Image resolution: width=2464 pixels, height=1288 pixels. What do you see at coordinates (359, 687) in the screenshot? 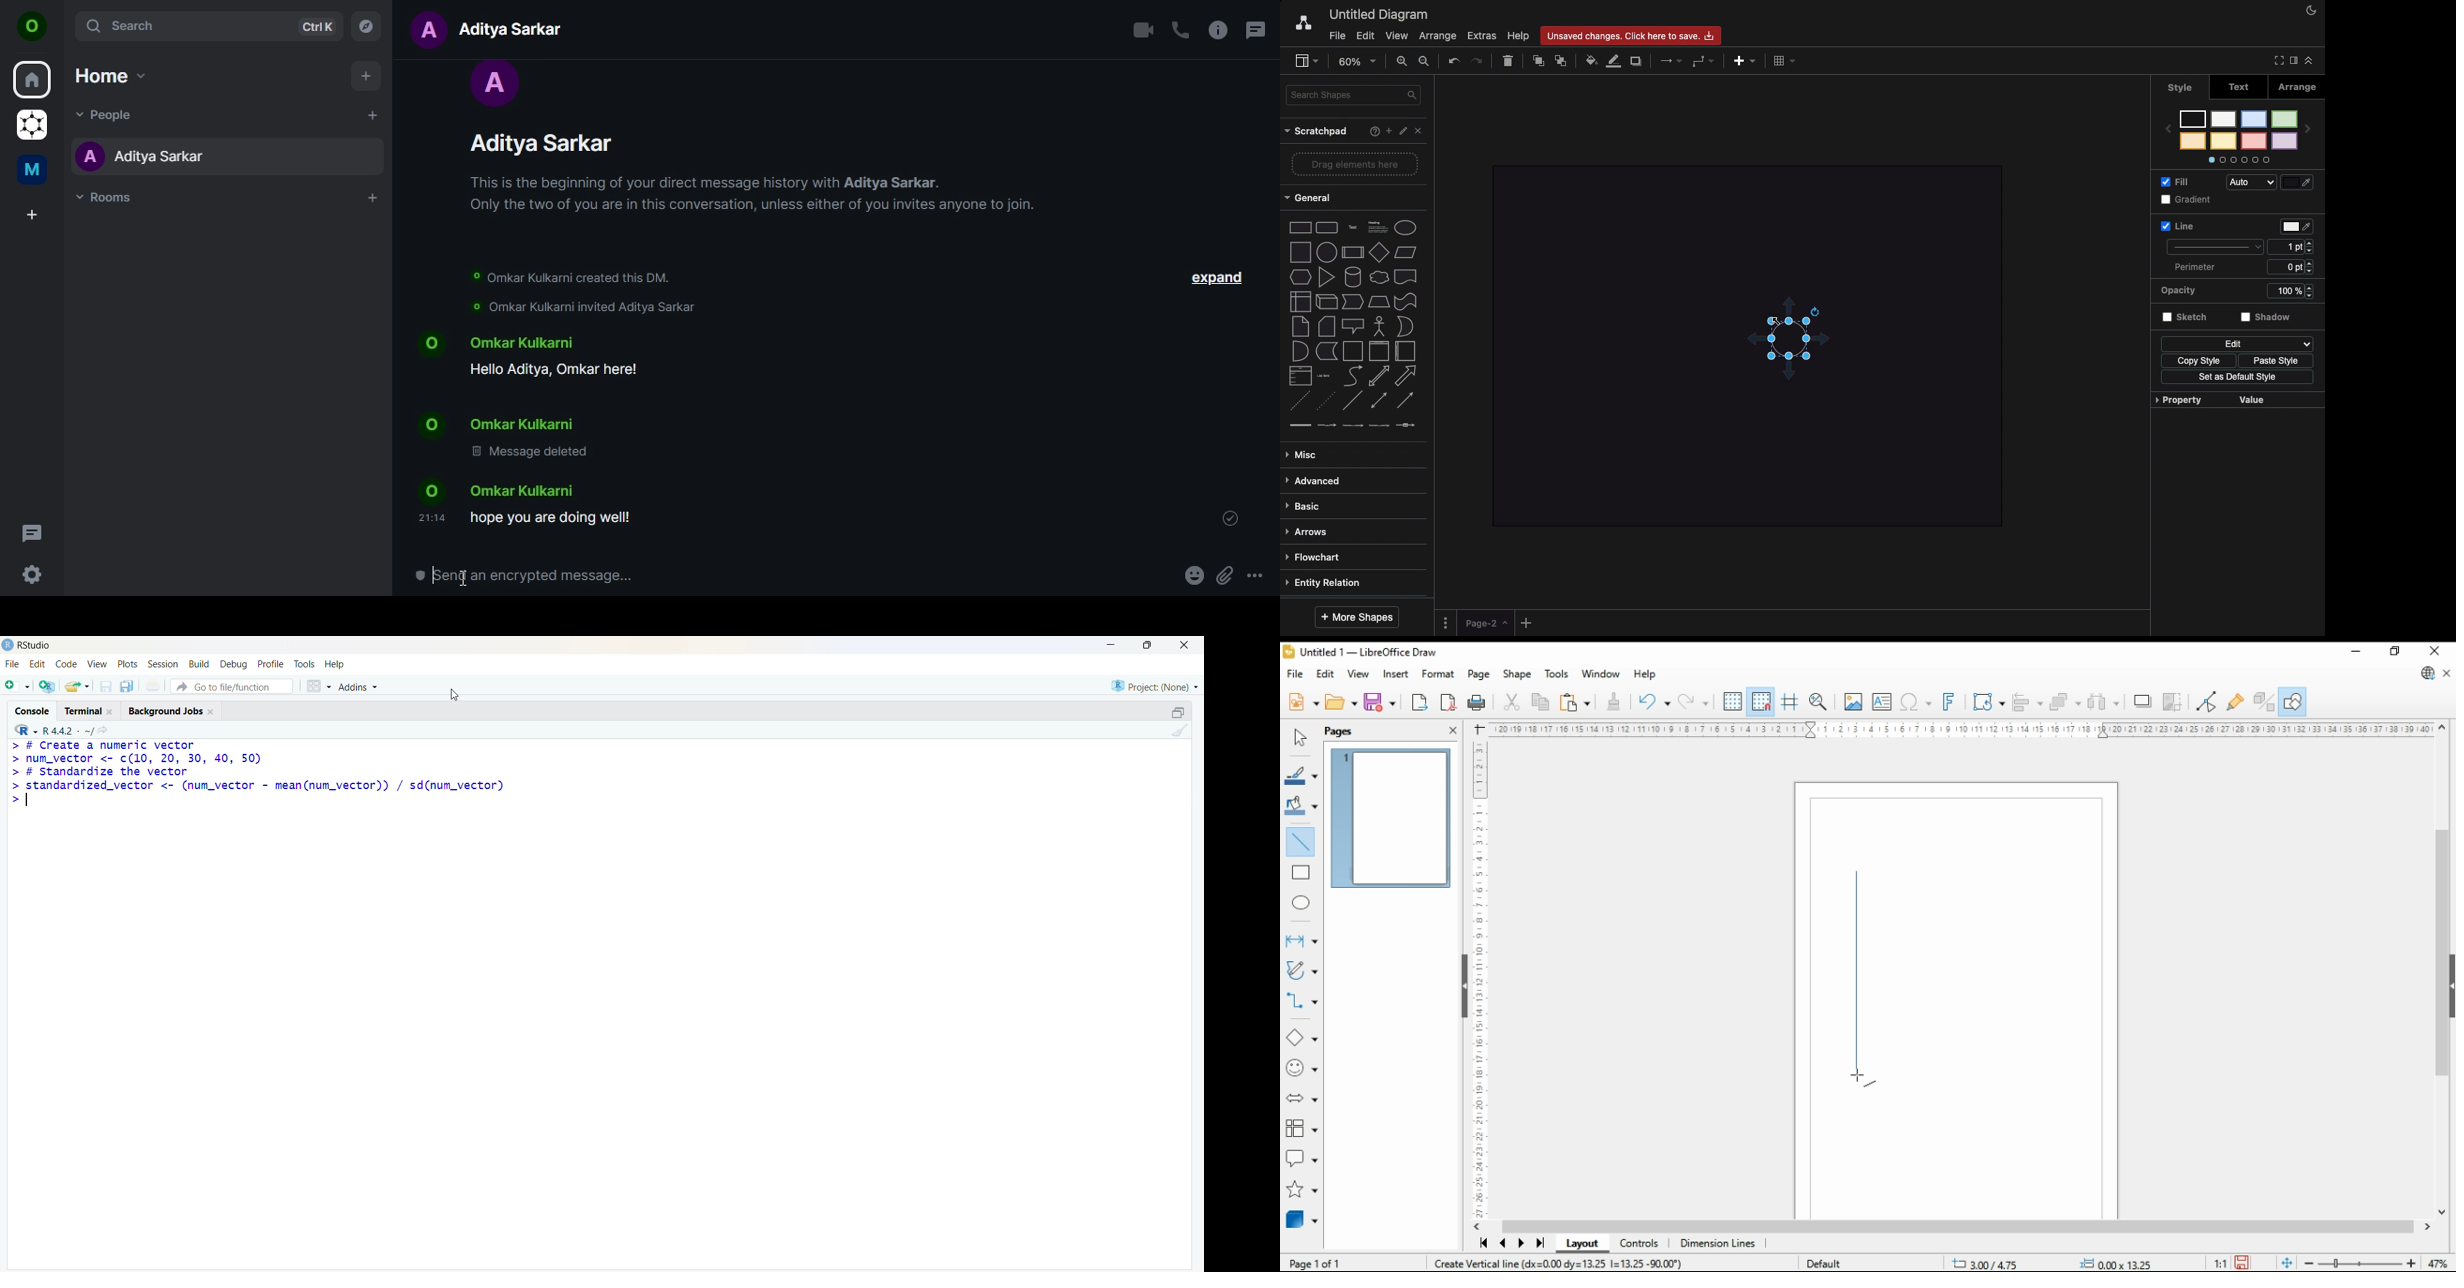
I see `addins` at bounding box center [359, 687].